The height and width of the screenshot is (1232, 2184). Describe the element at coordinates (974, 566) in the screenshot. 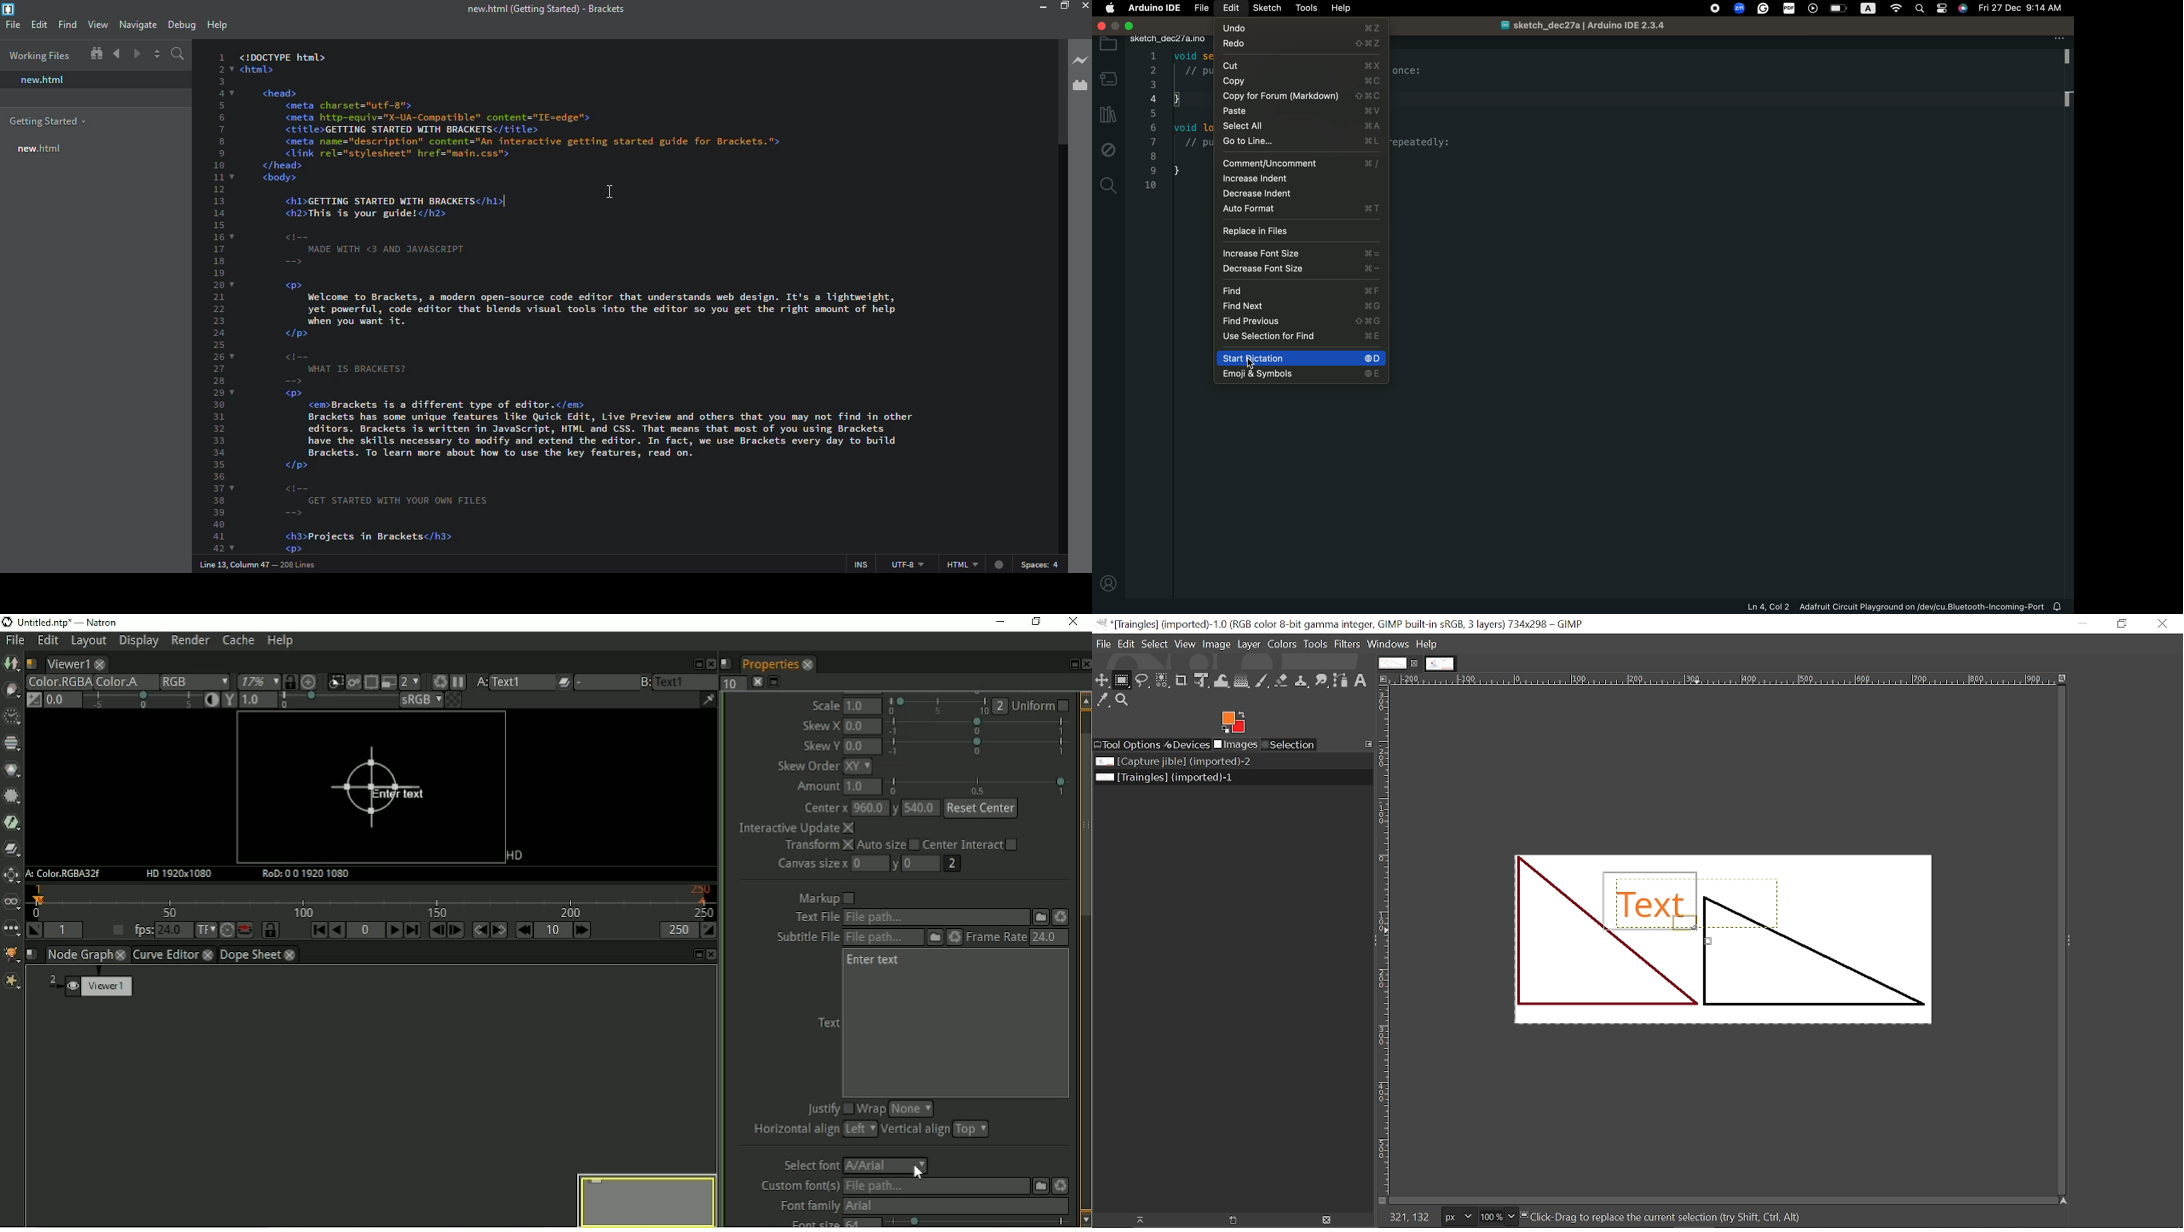

I see `html` at that location.